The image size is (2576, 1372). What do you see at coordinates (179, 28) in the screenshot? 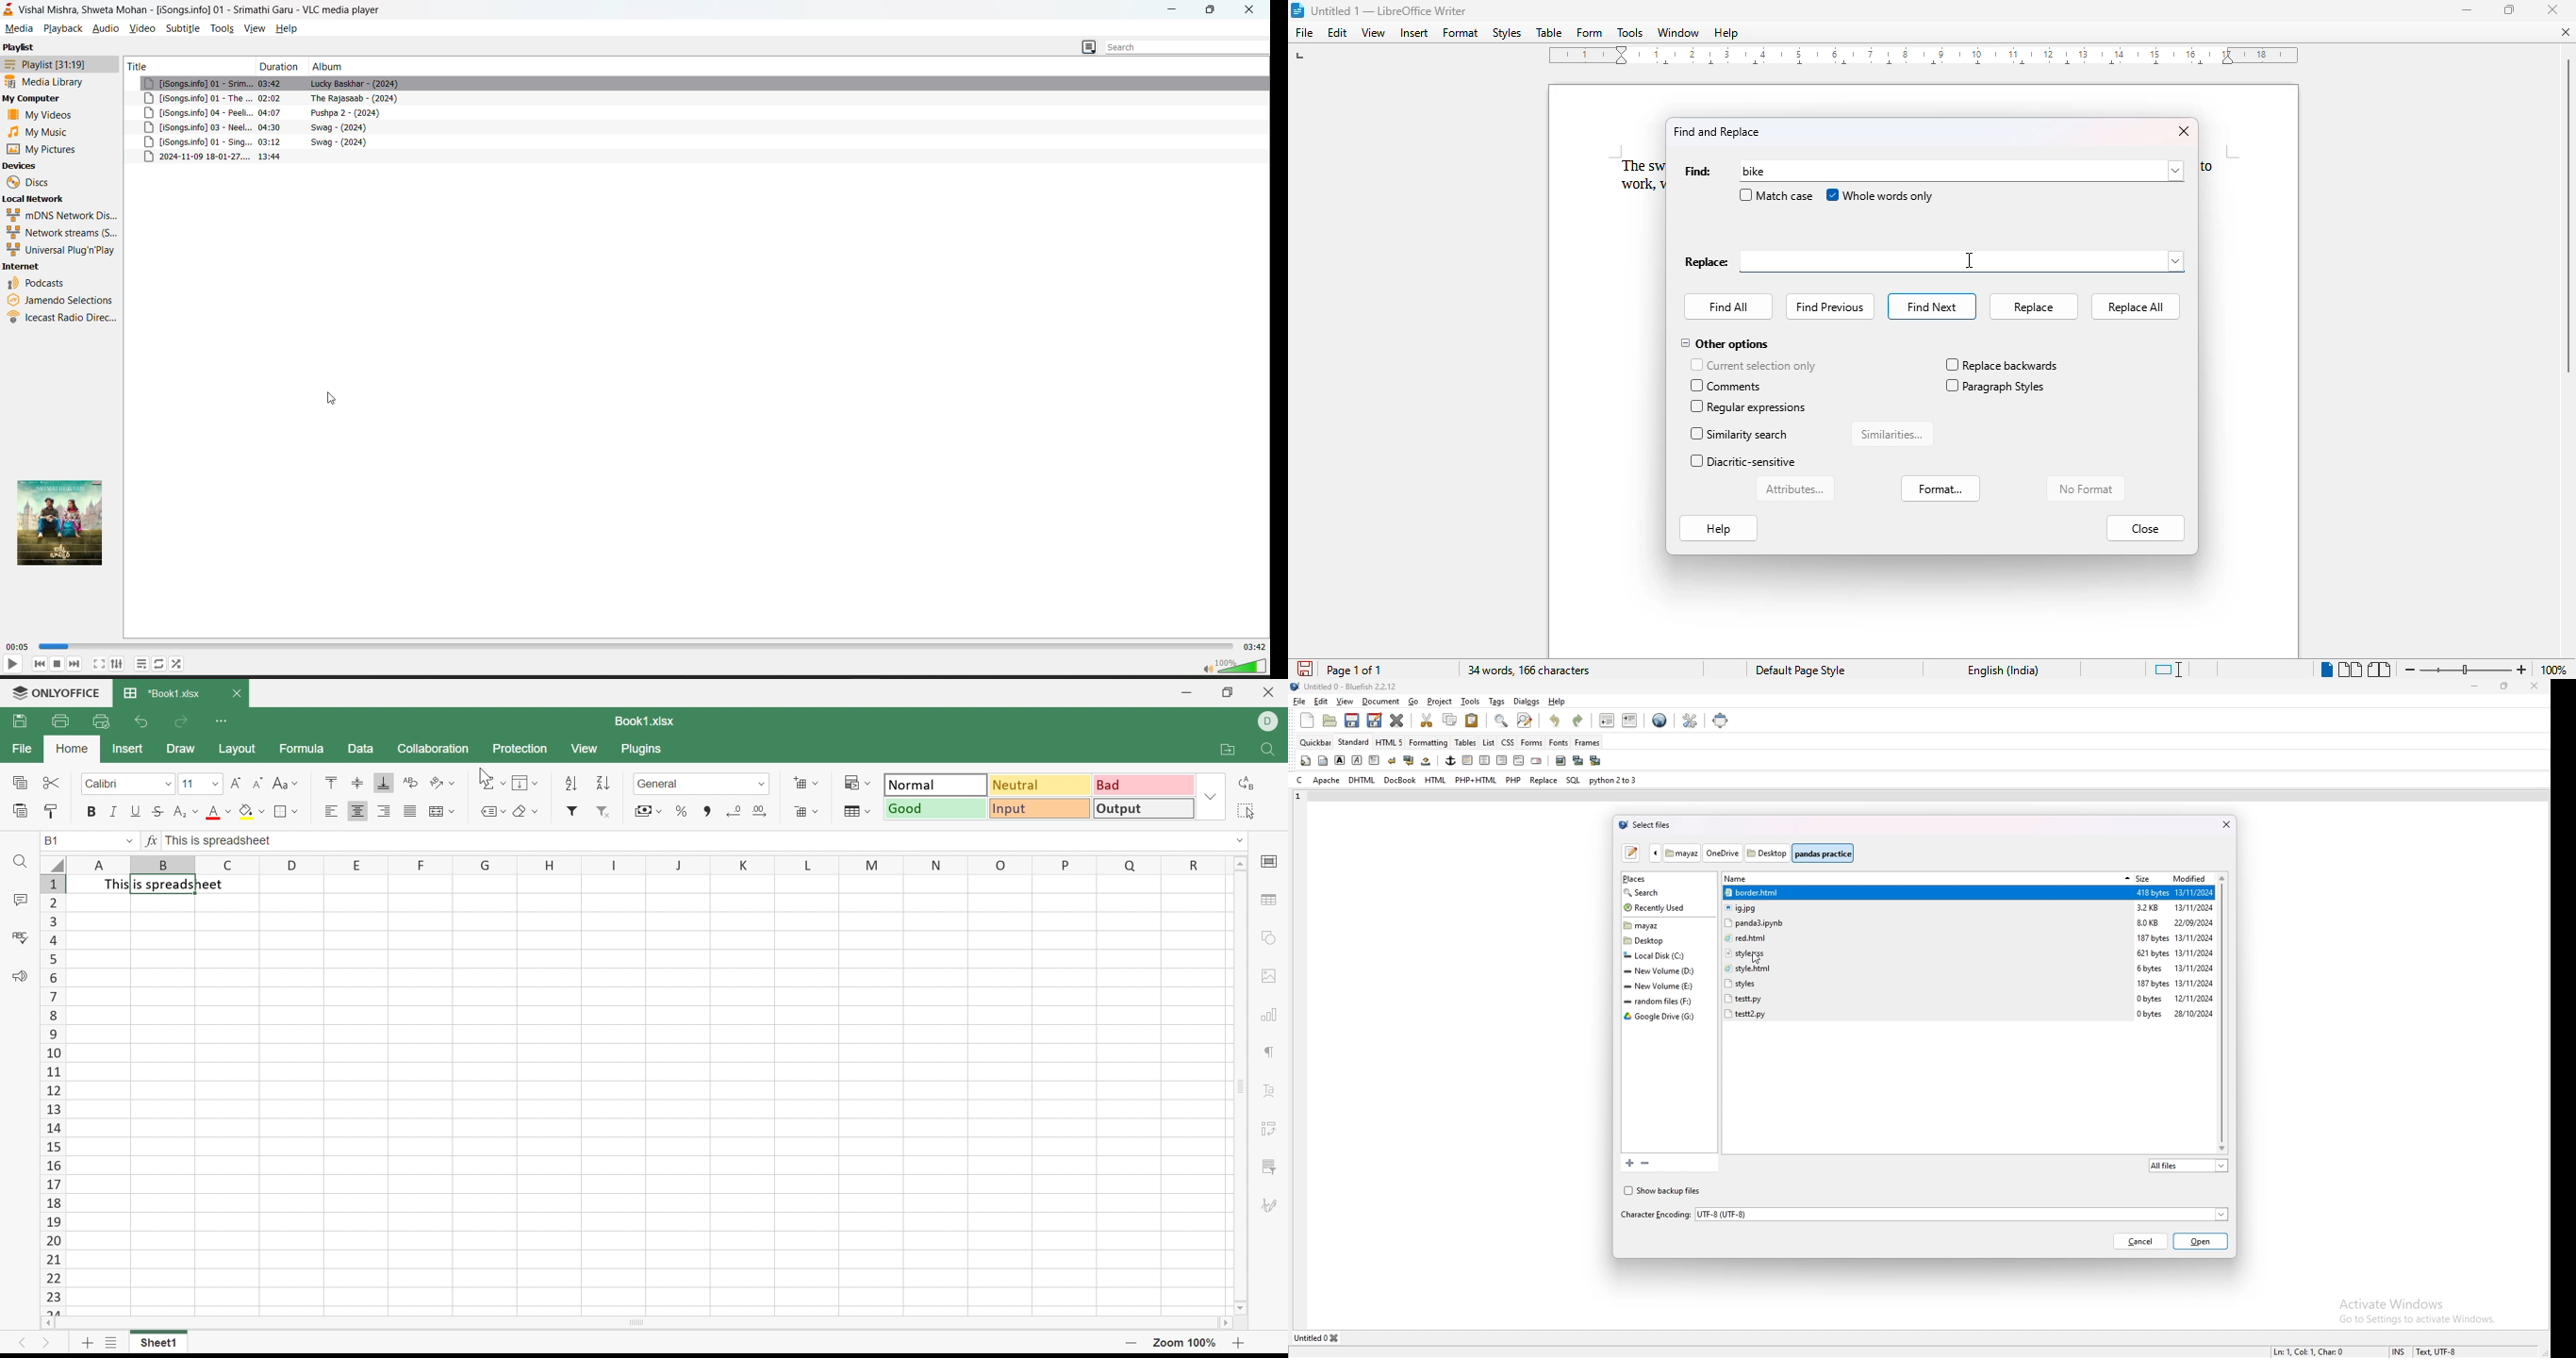
I see `subtitle` at bounding box center [179, 28].